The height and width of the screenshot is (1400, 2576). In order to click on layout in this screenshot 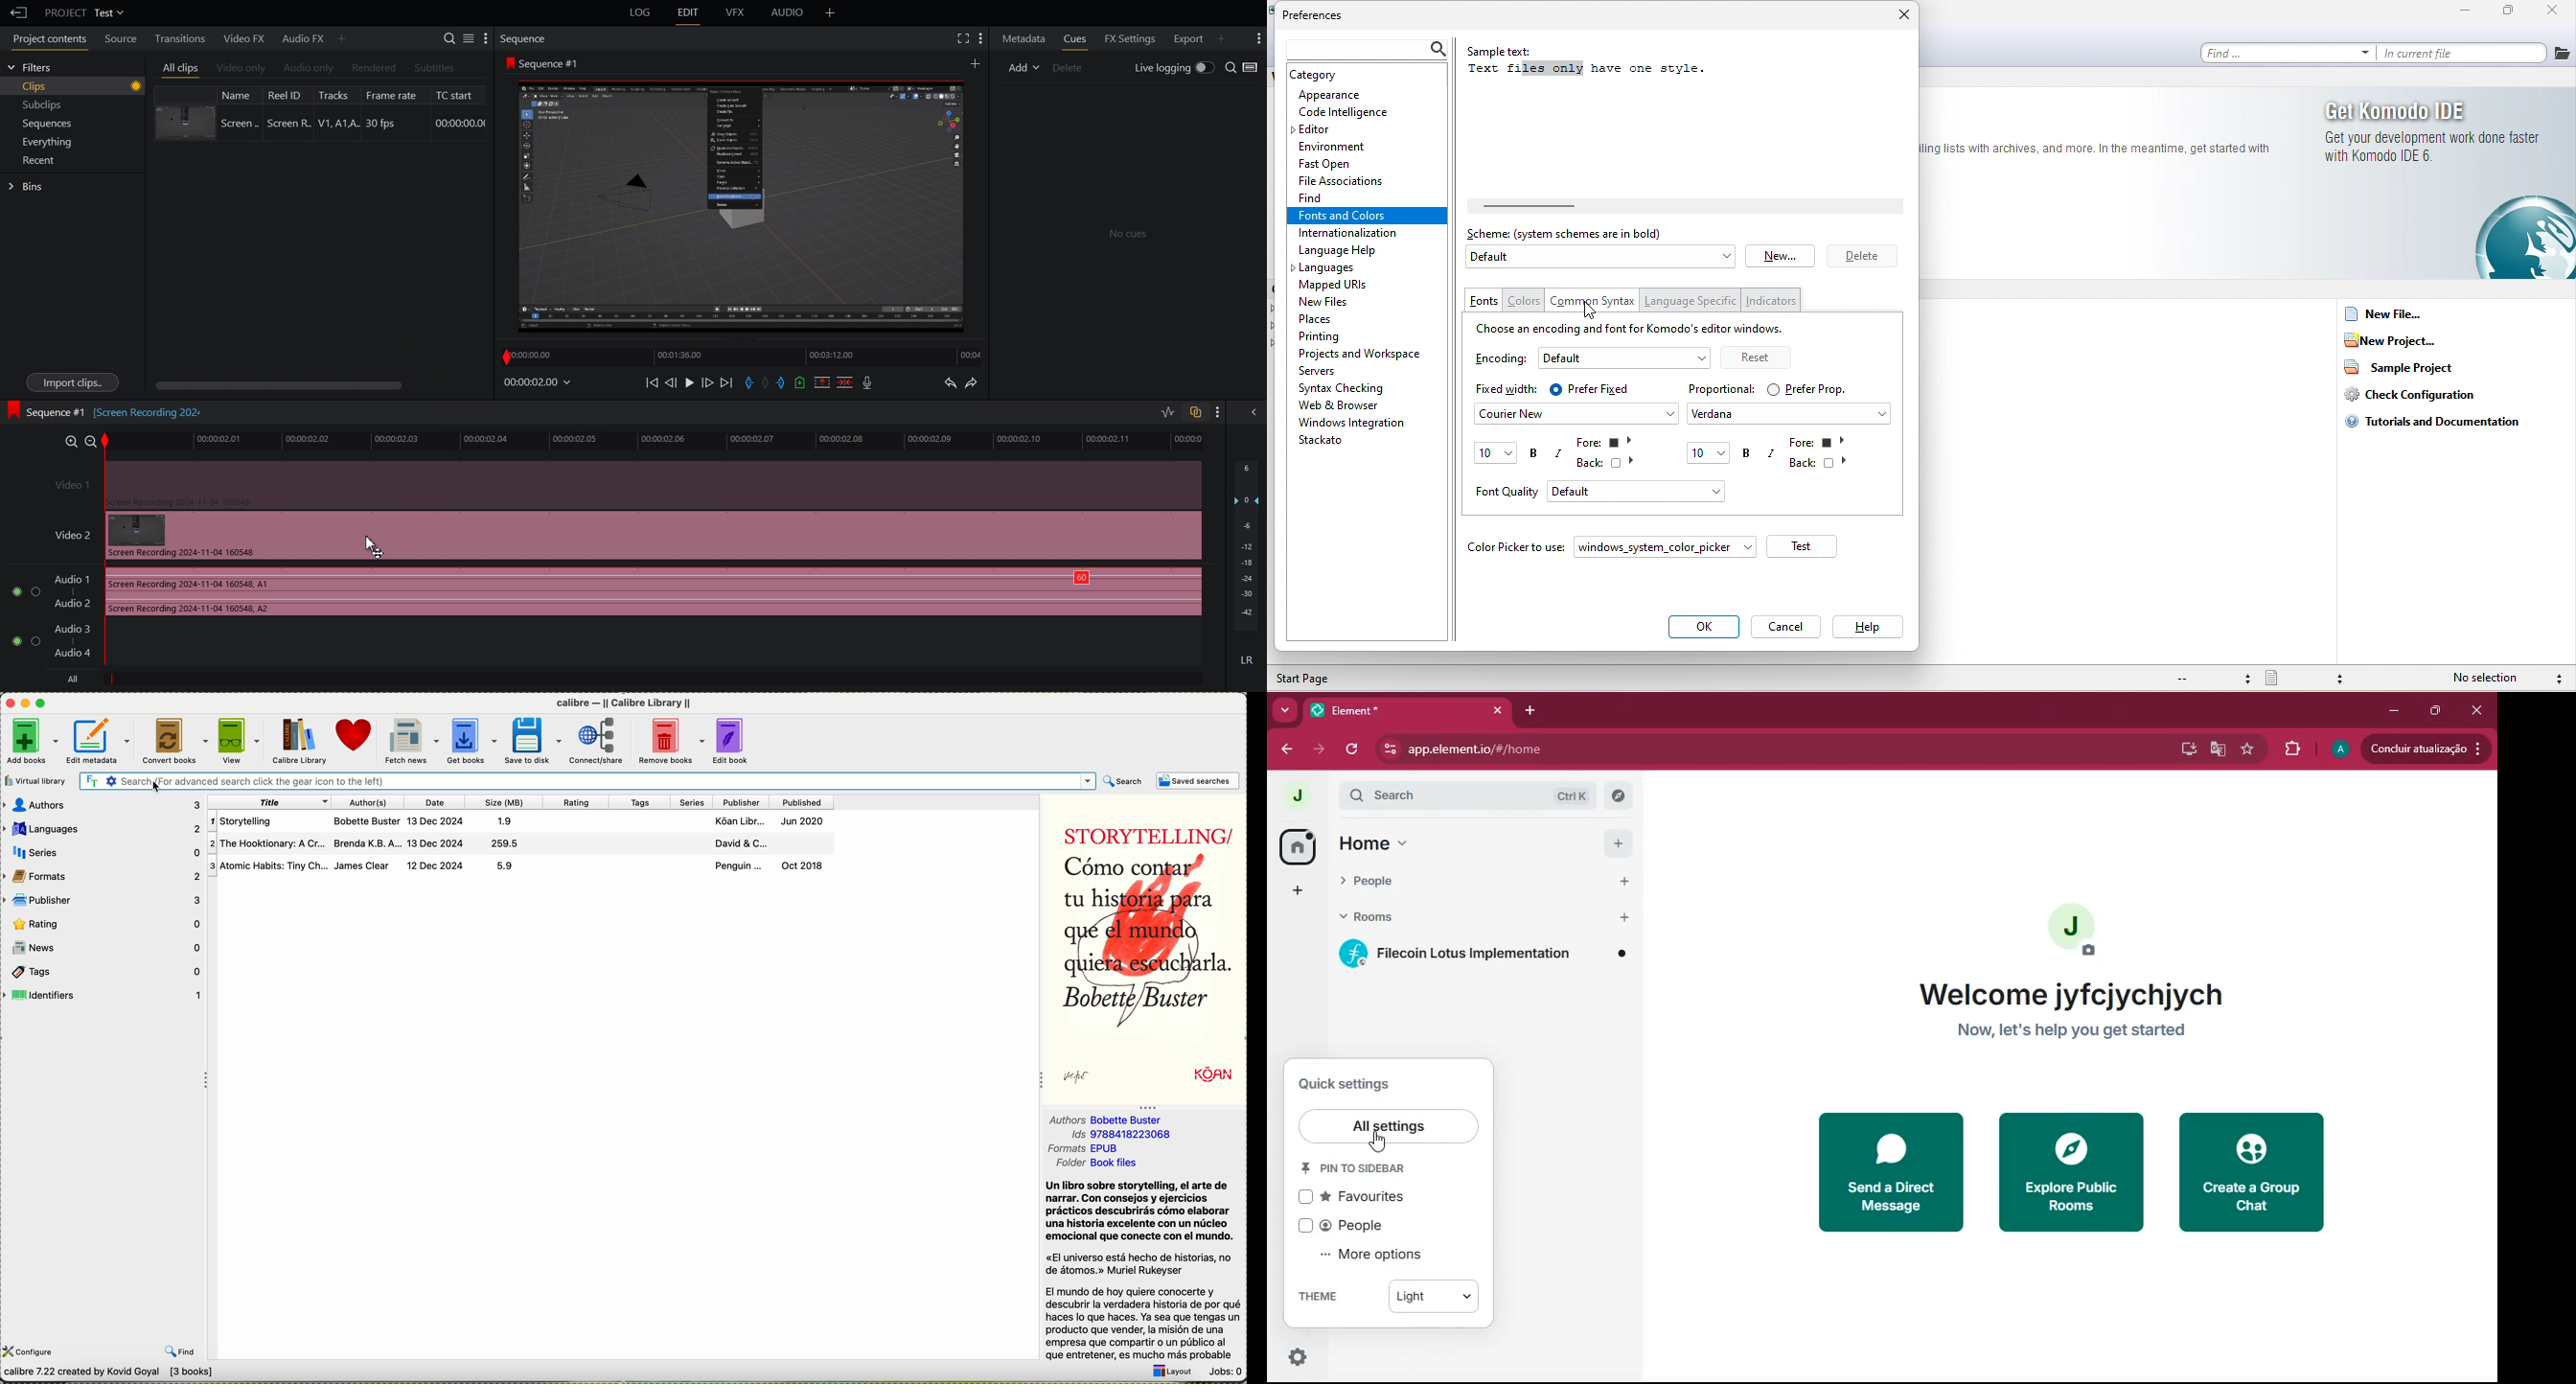, I will do `click(1173, 1372)`.